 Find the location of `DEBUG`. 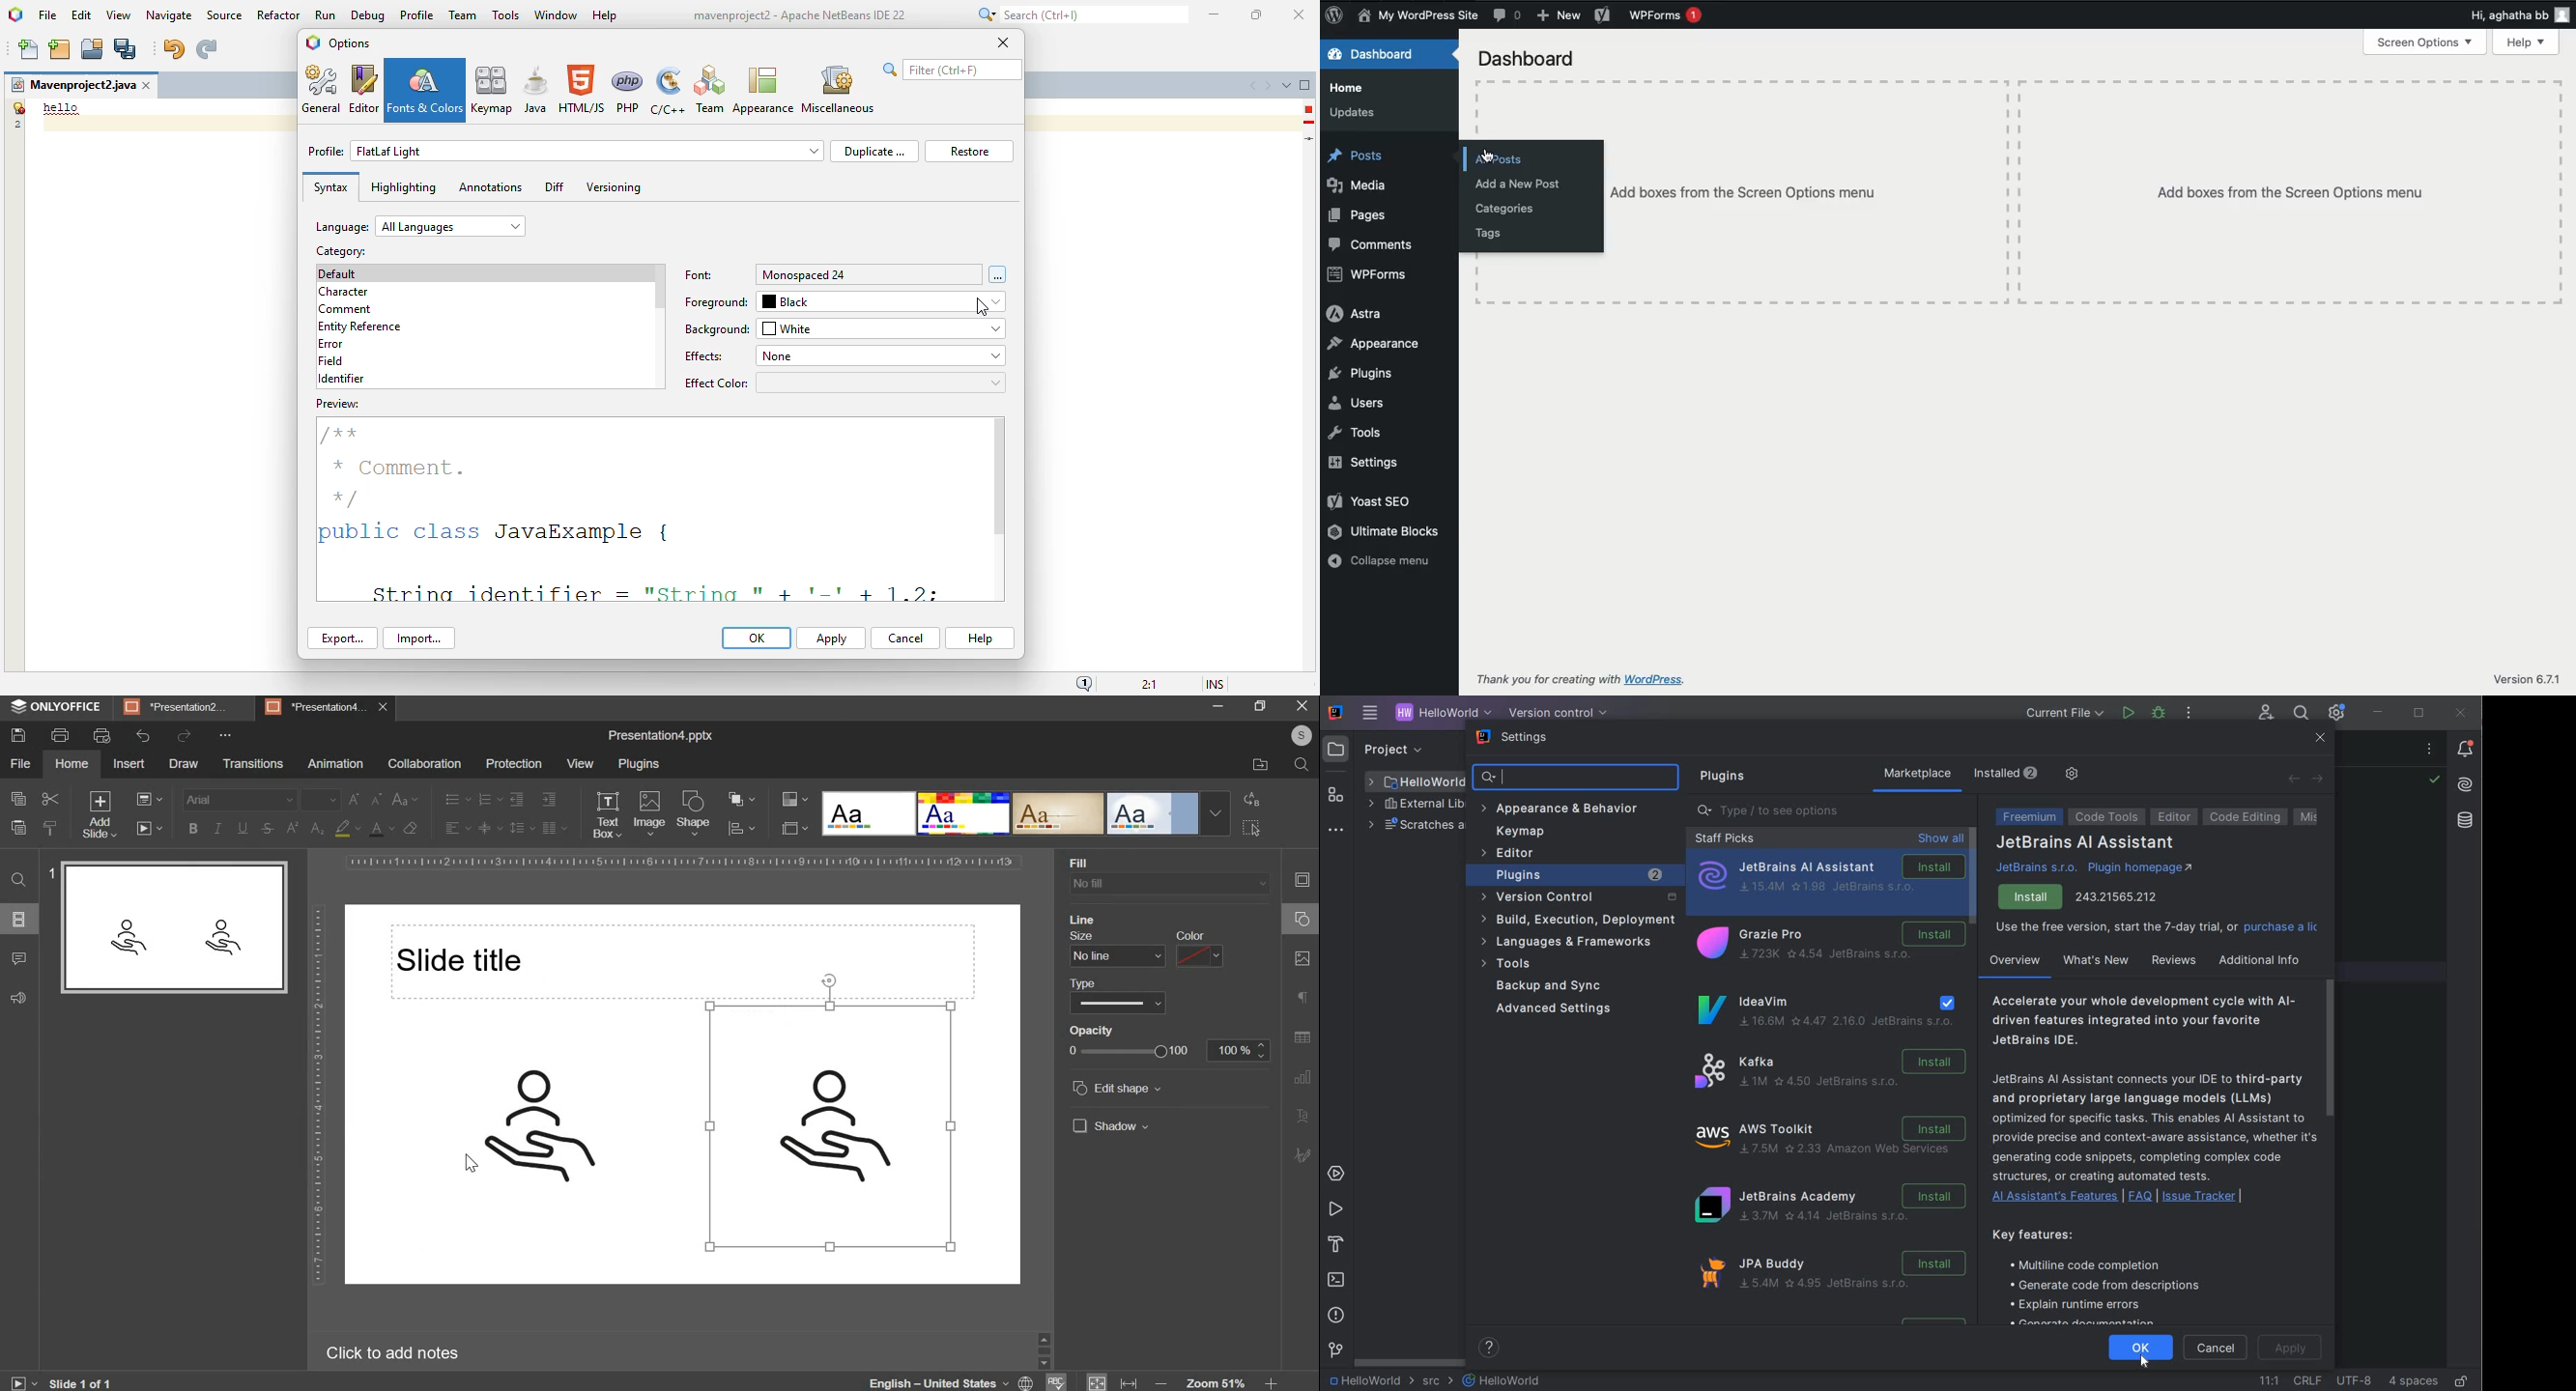

DEBUG is located at coordinates (2162, 715).